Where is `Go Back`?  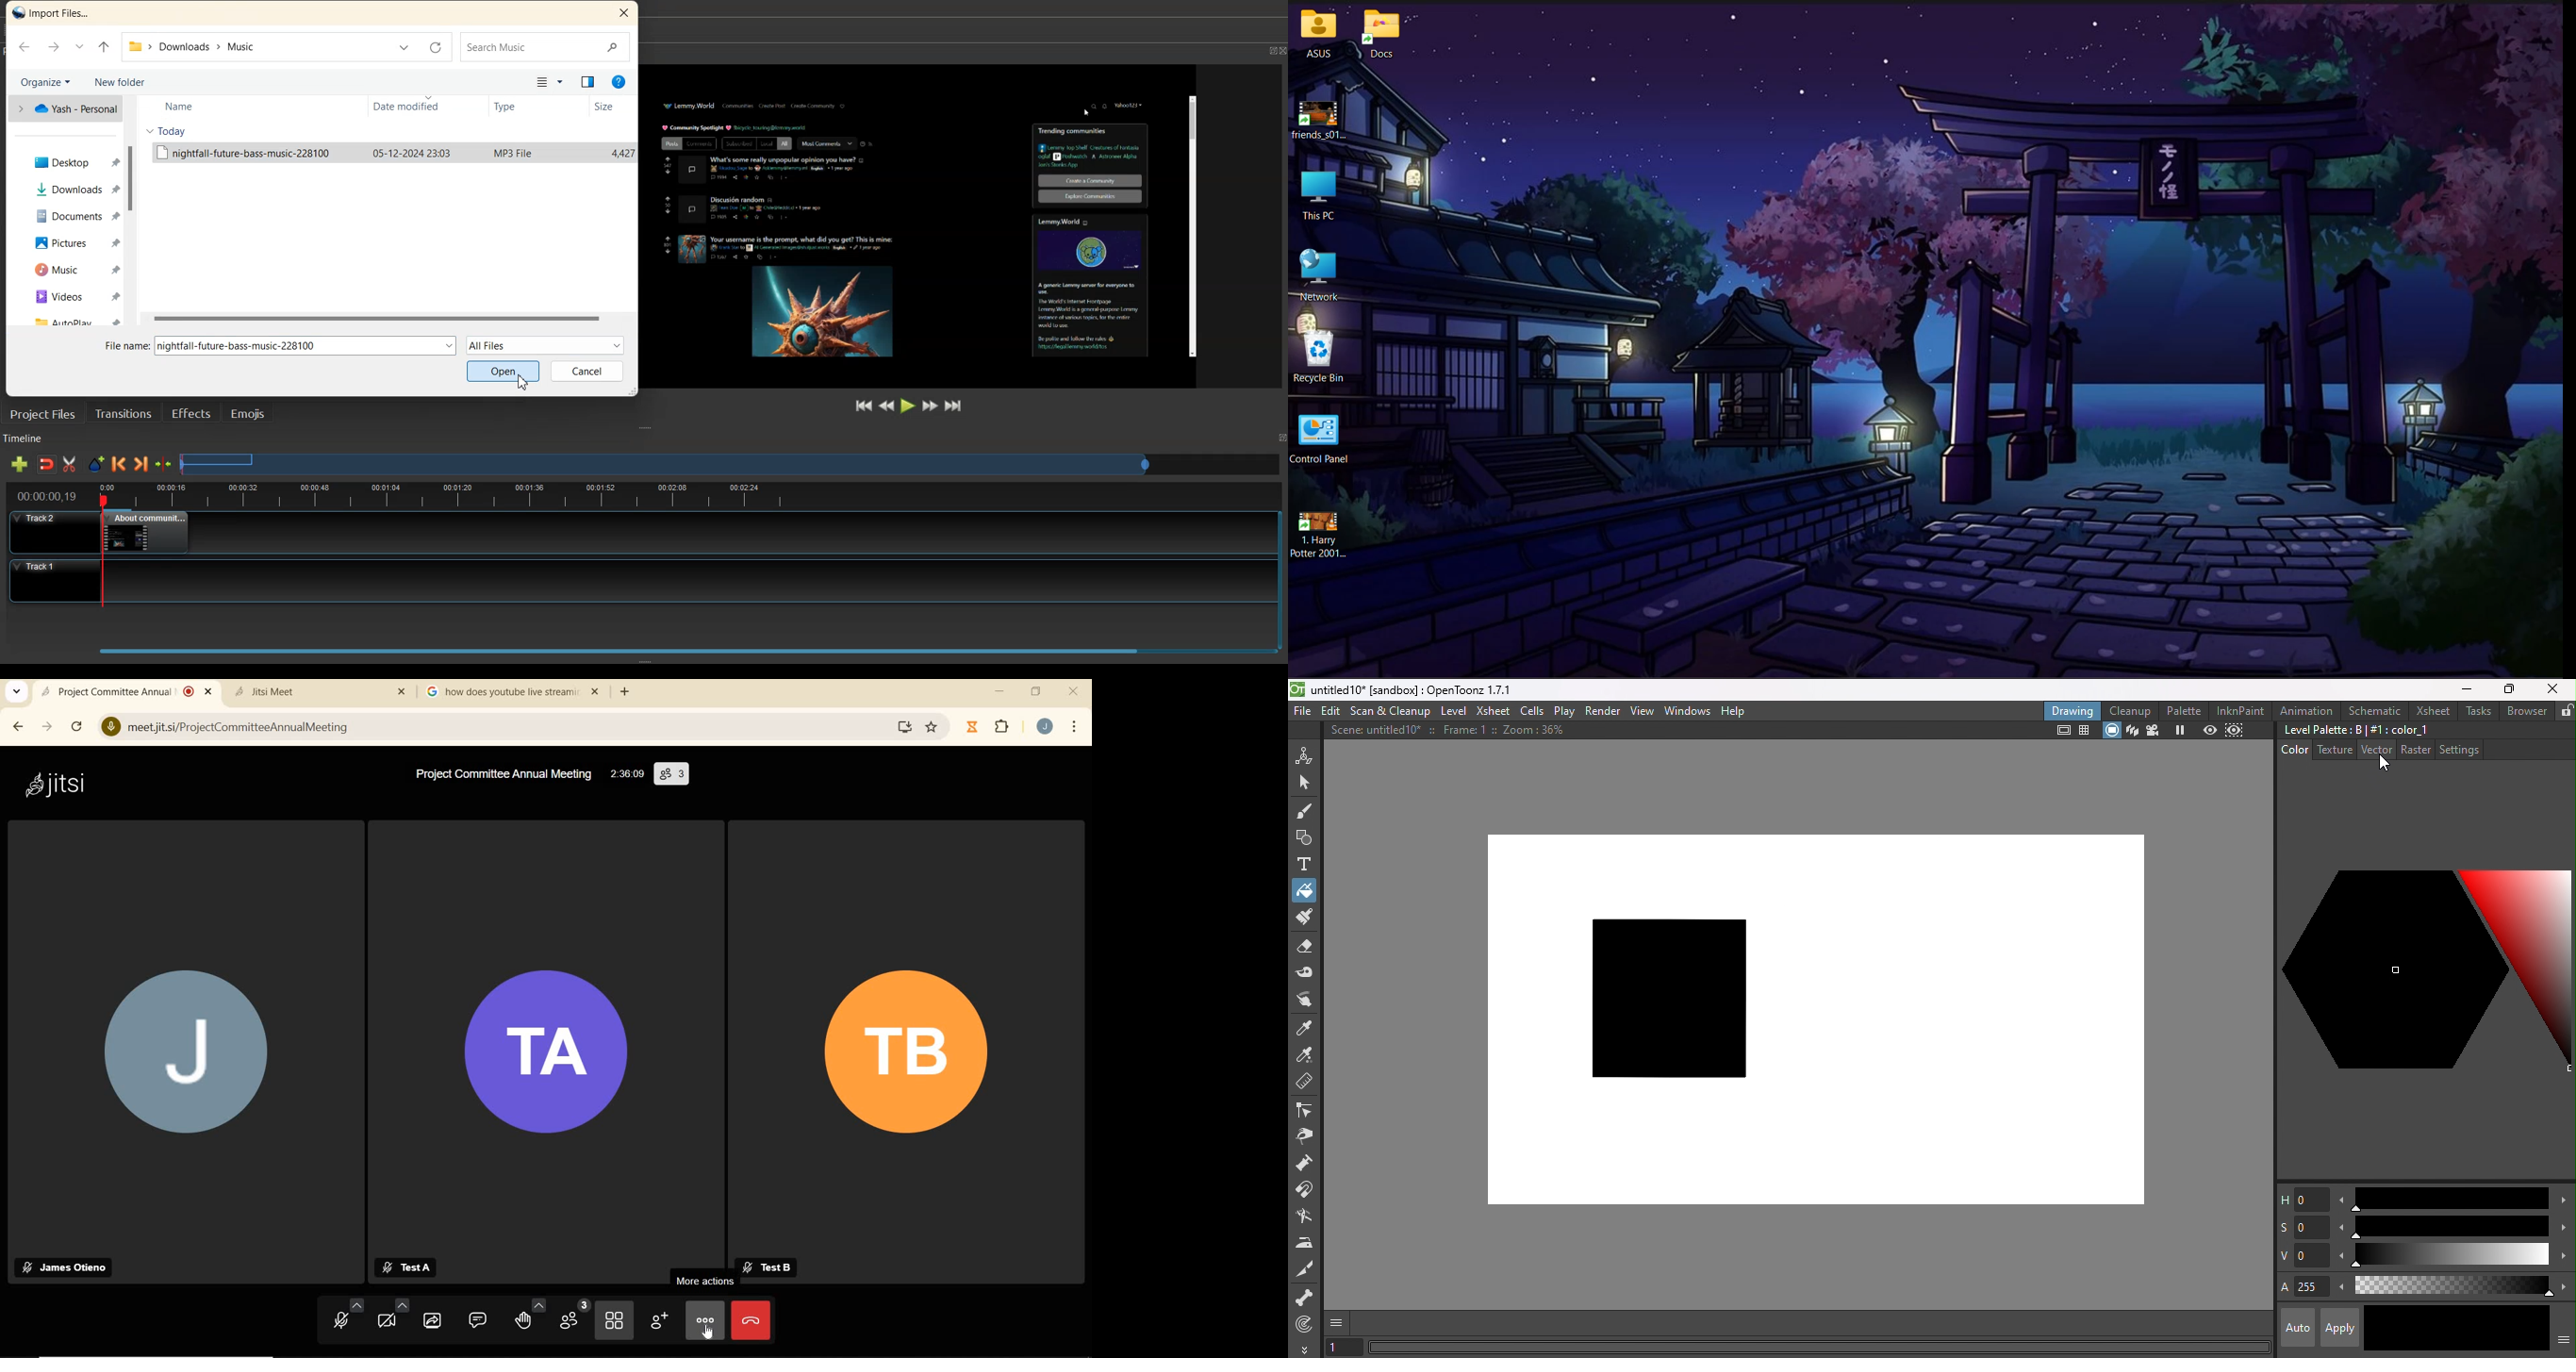 Go Back is located at coordinates (24, 47).